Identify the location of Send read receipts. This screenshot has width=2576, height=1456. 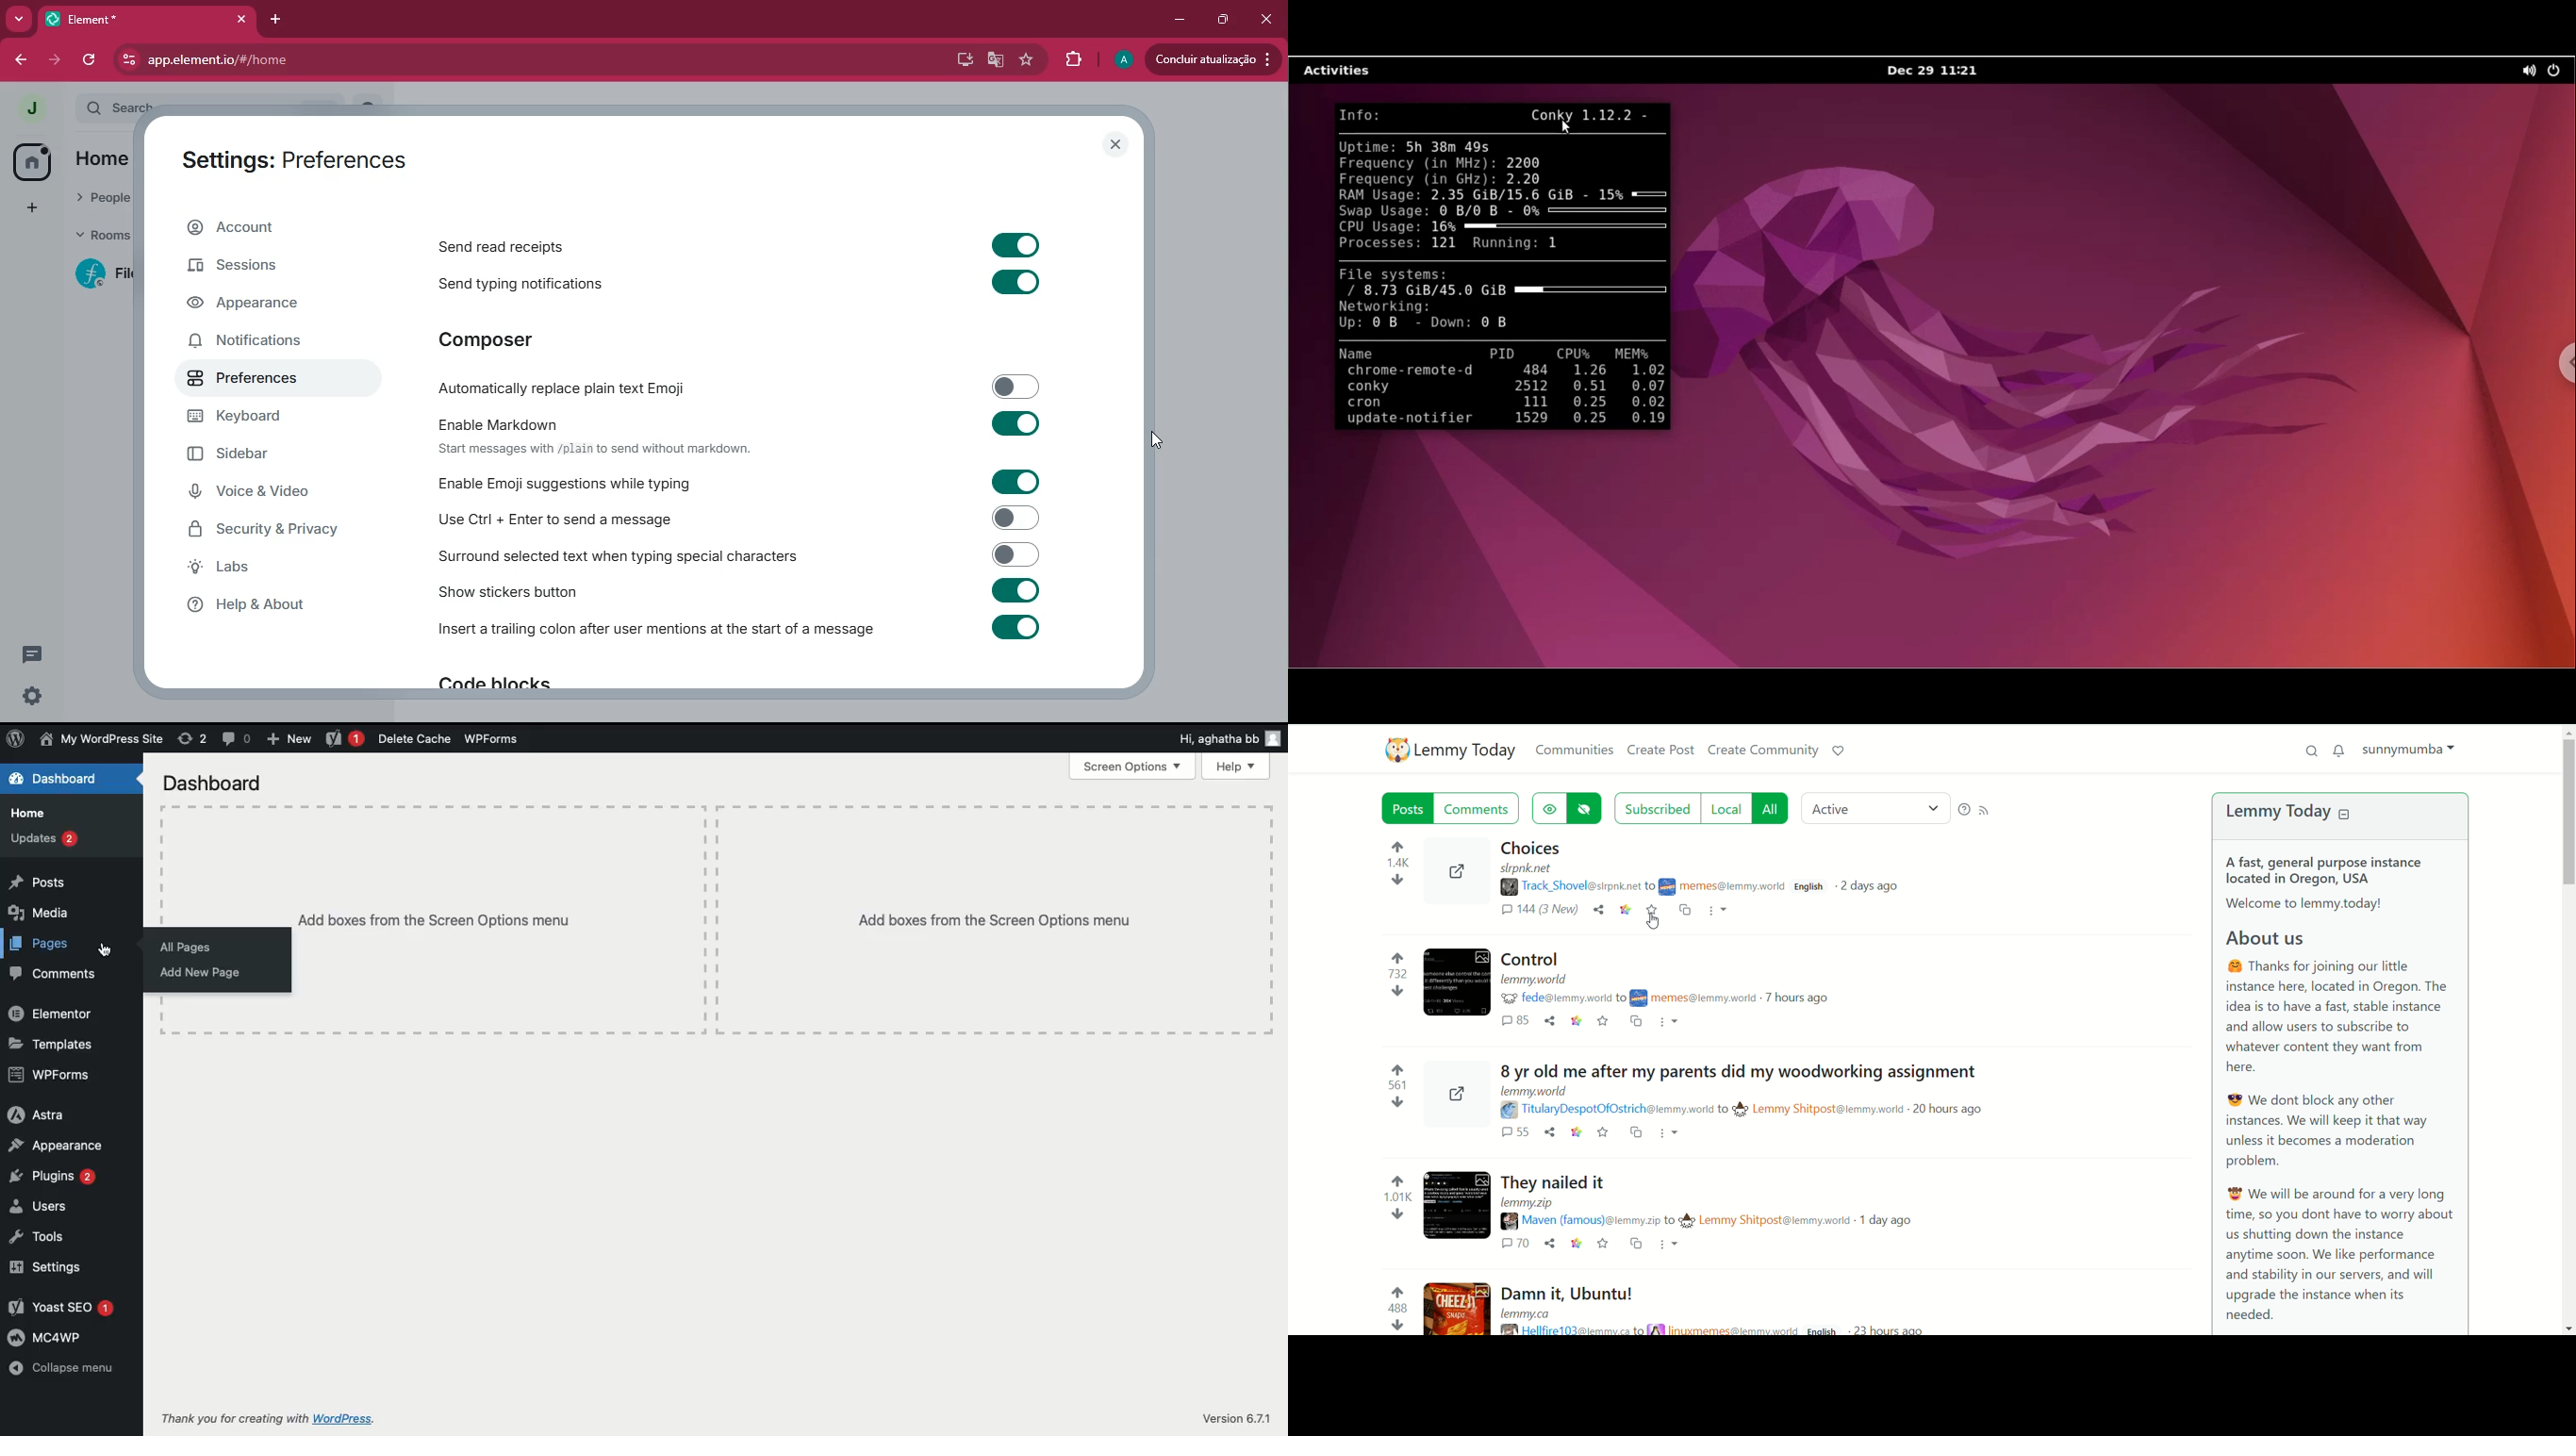
(735, 243).